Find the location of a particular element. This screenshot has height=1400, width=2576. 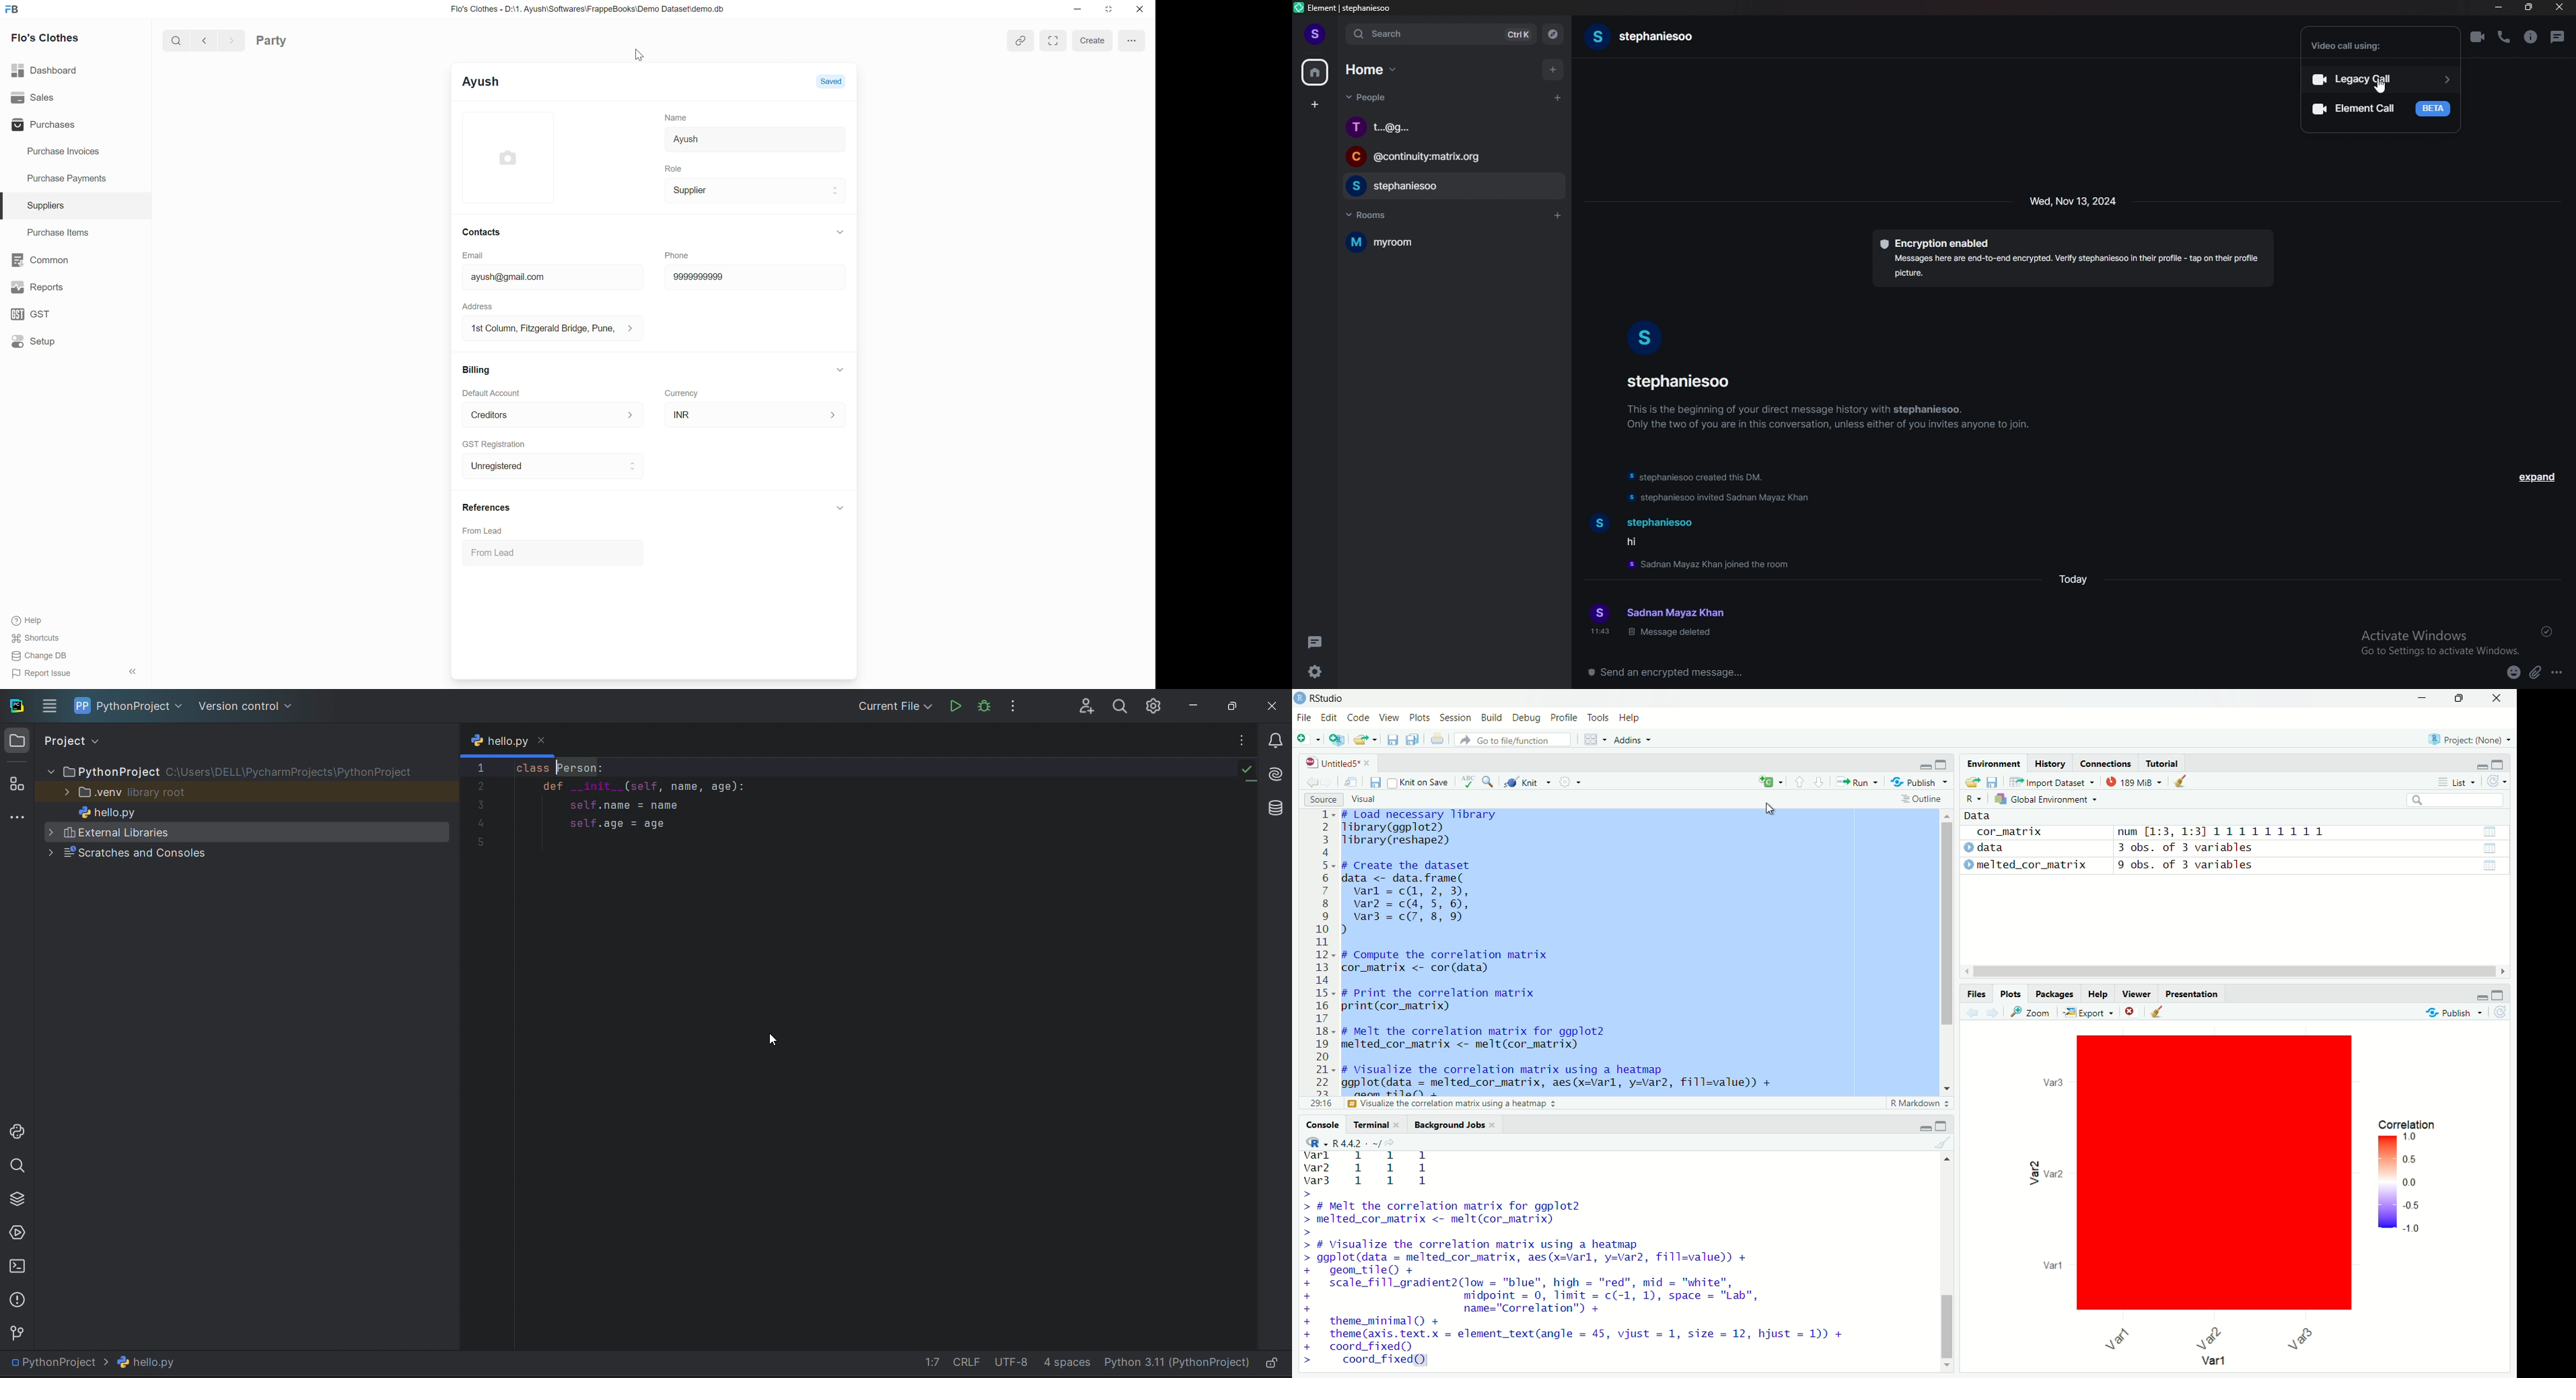

viewer is located at coordinates (2136, 993).